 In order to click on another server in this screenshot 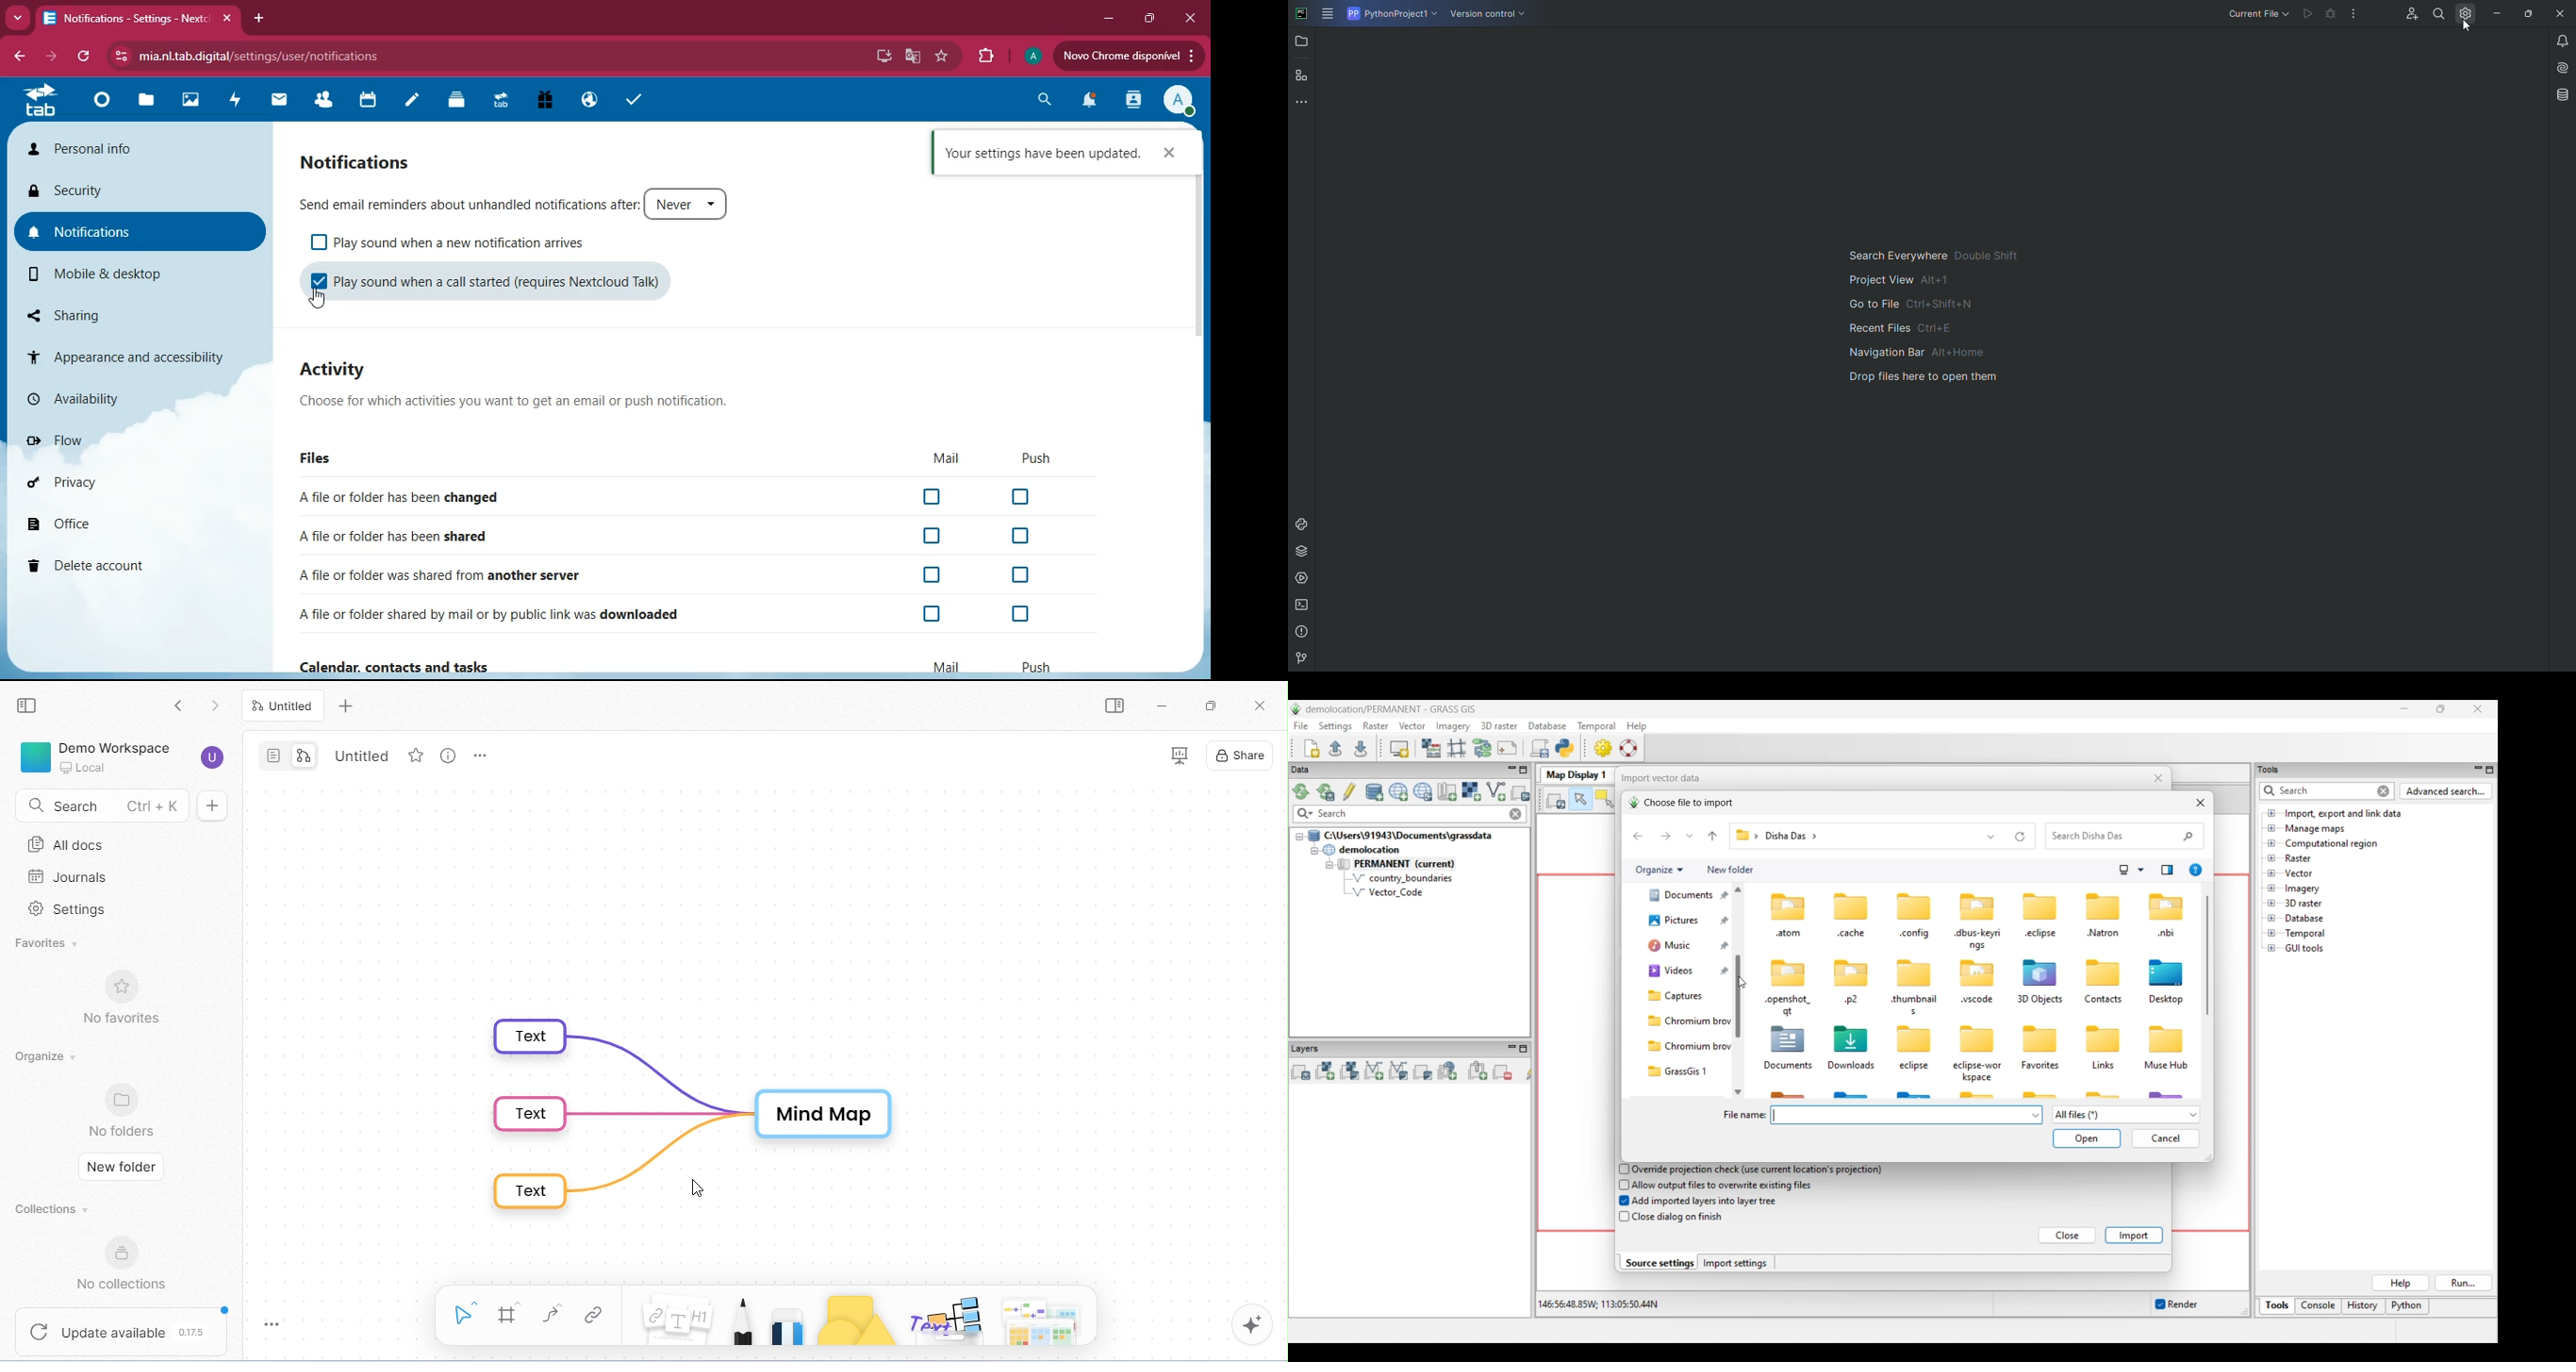, I will do `click(441, 575)`.